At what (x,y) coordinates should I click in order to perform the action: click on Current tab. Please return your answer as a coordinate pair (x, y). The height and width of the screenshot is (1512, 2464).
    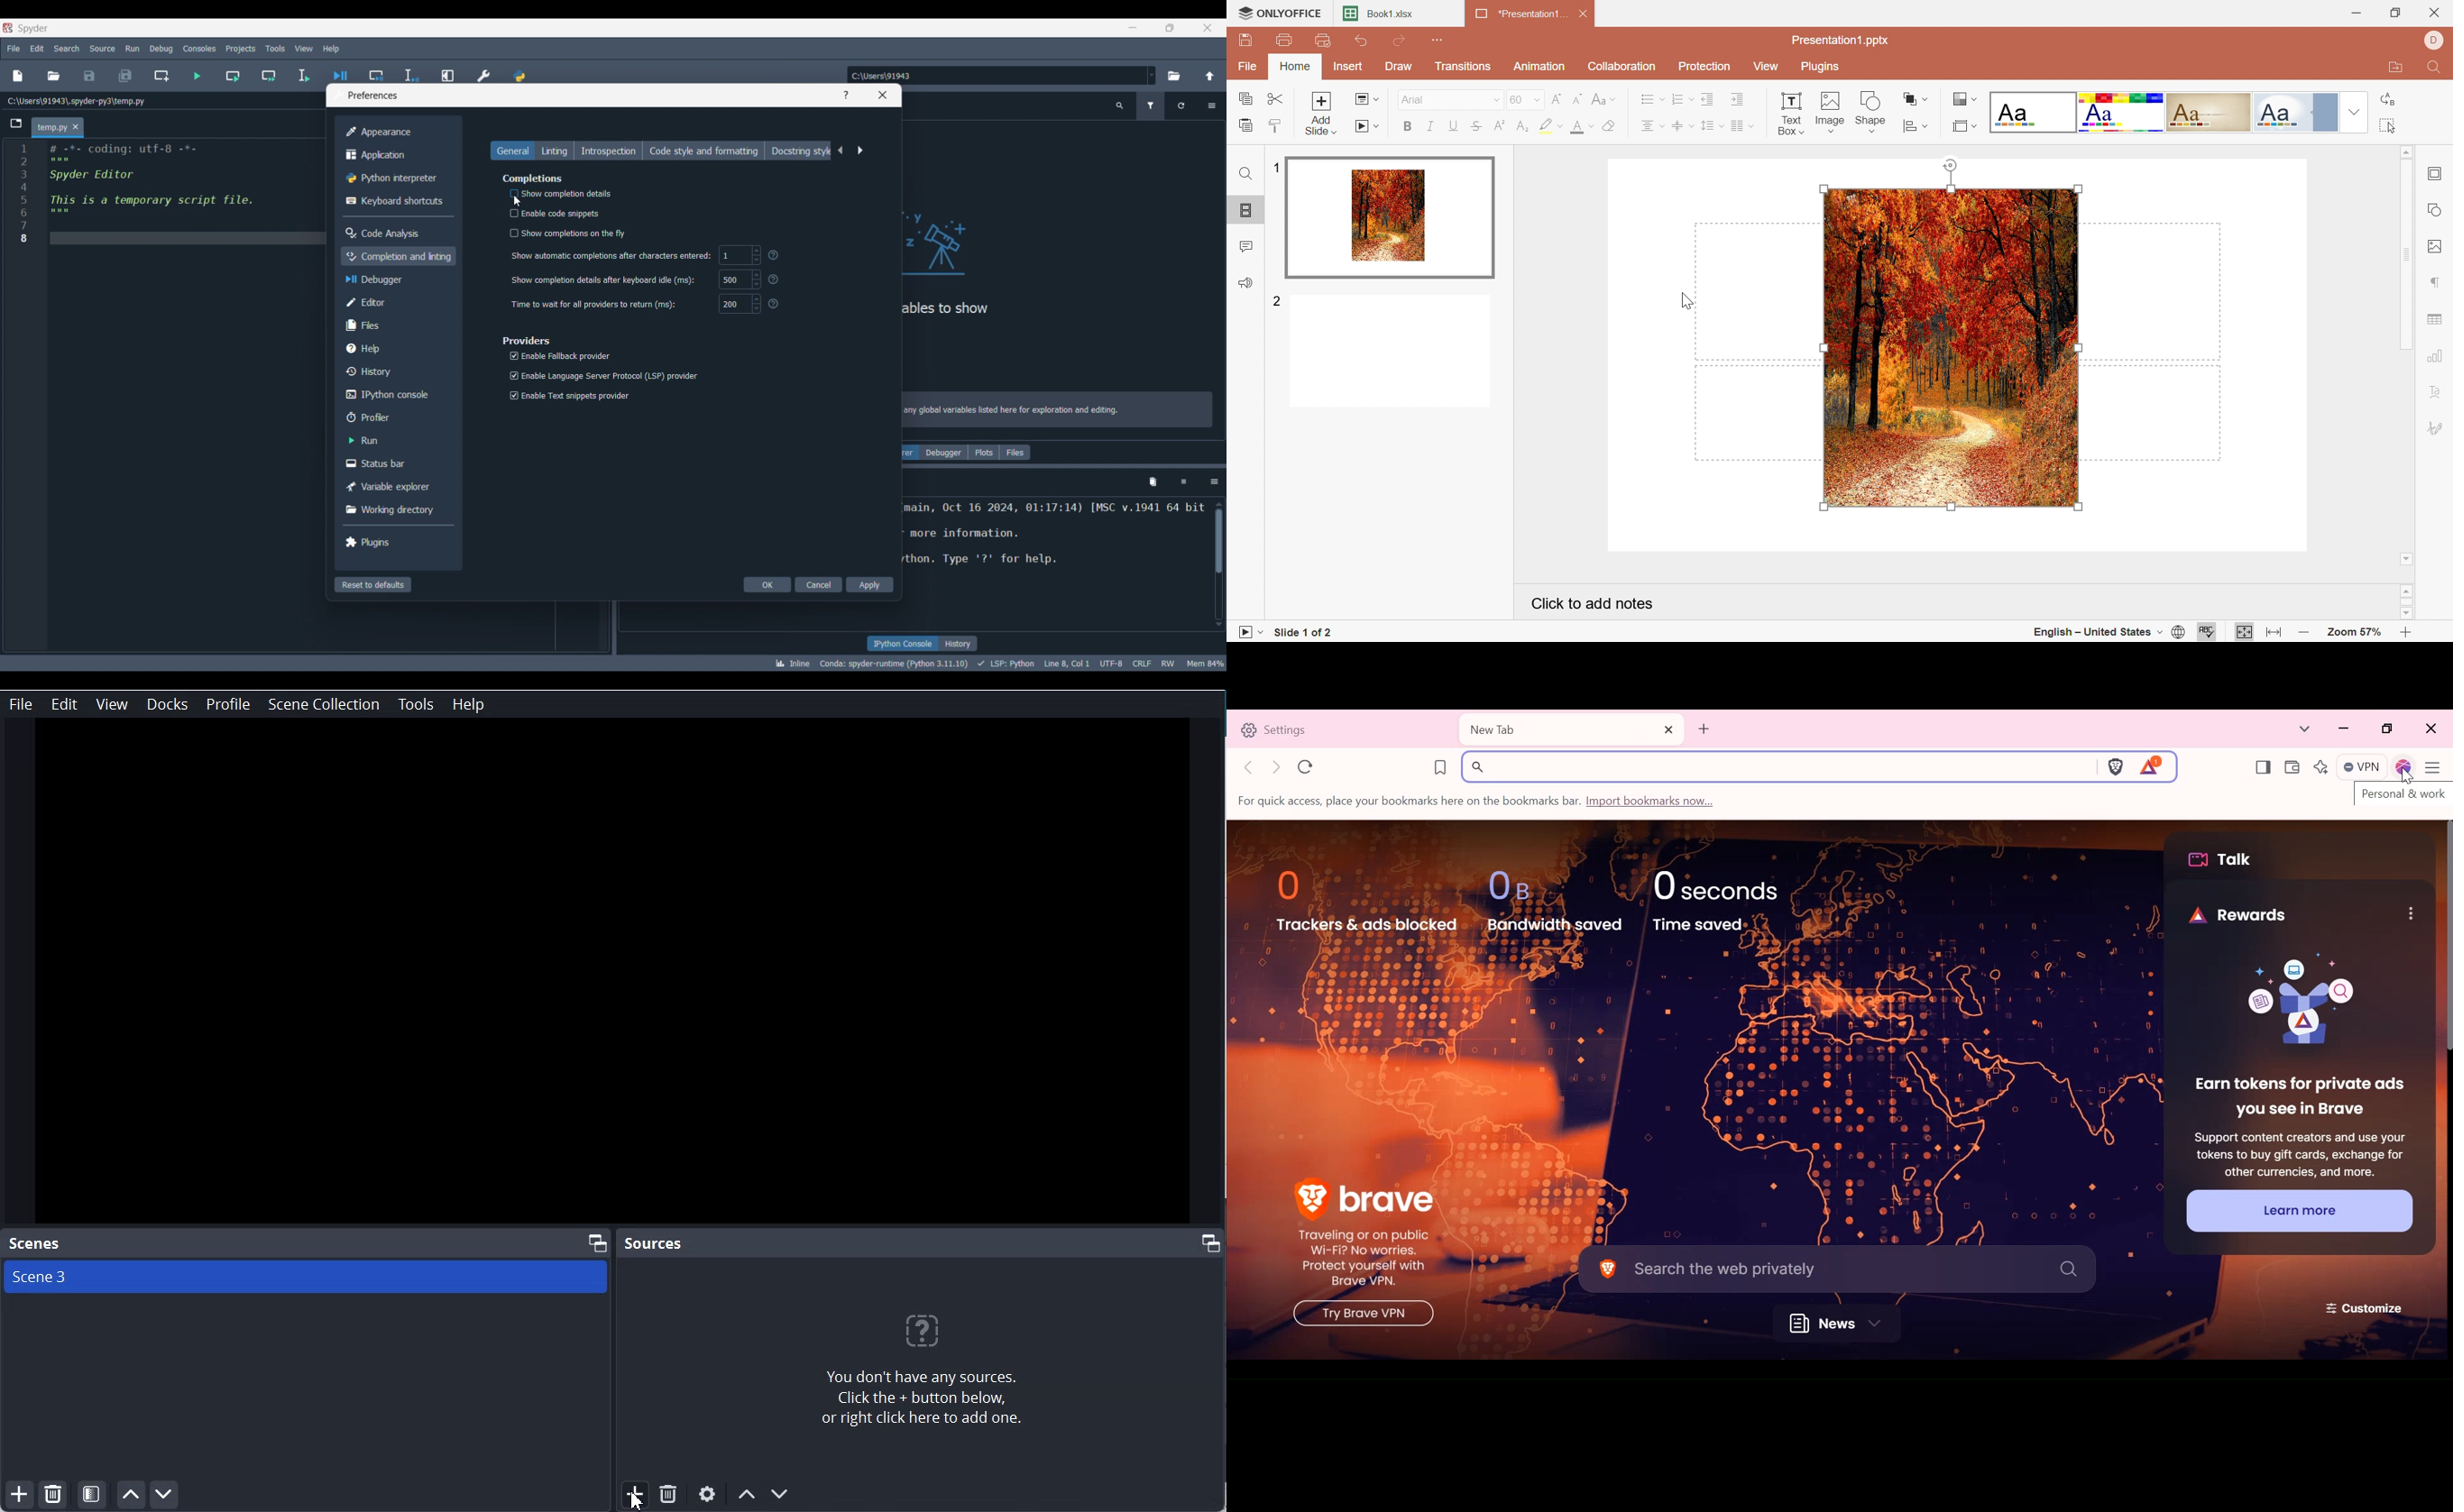
    Looking at the image, I should click on (51, 128).